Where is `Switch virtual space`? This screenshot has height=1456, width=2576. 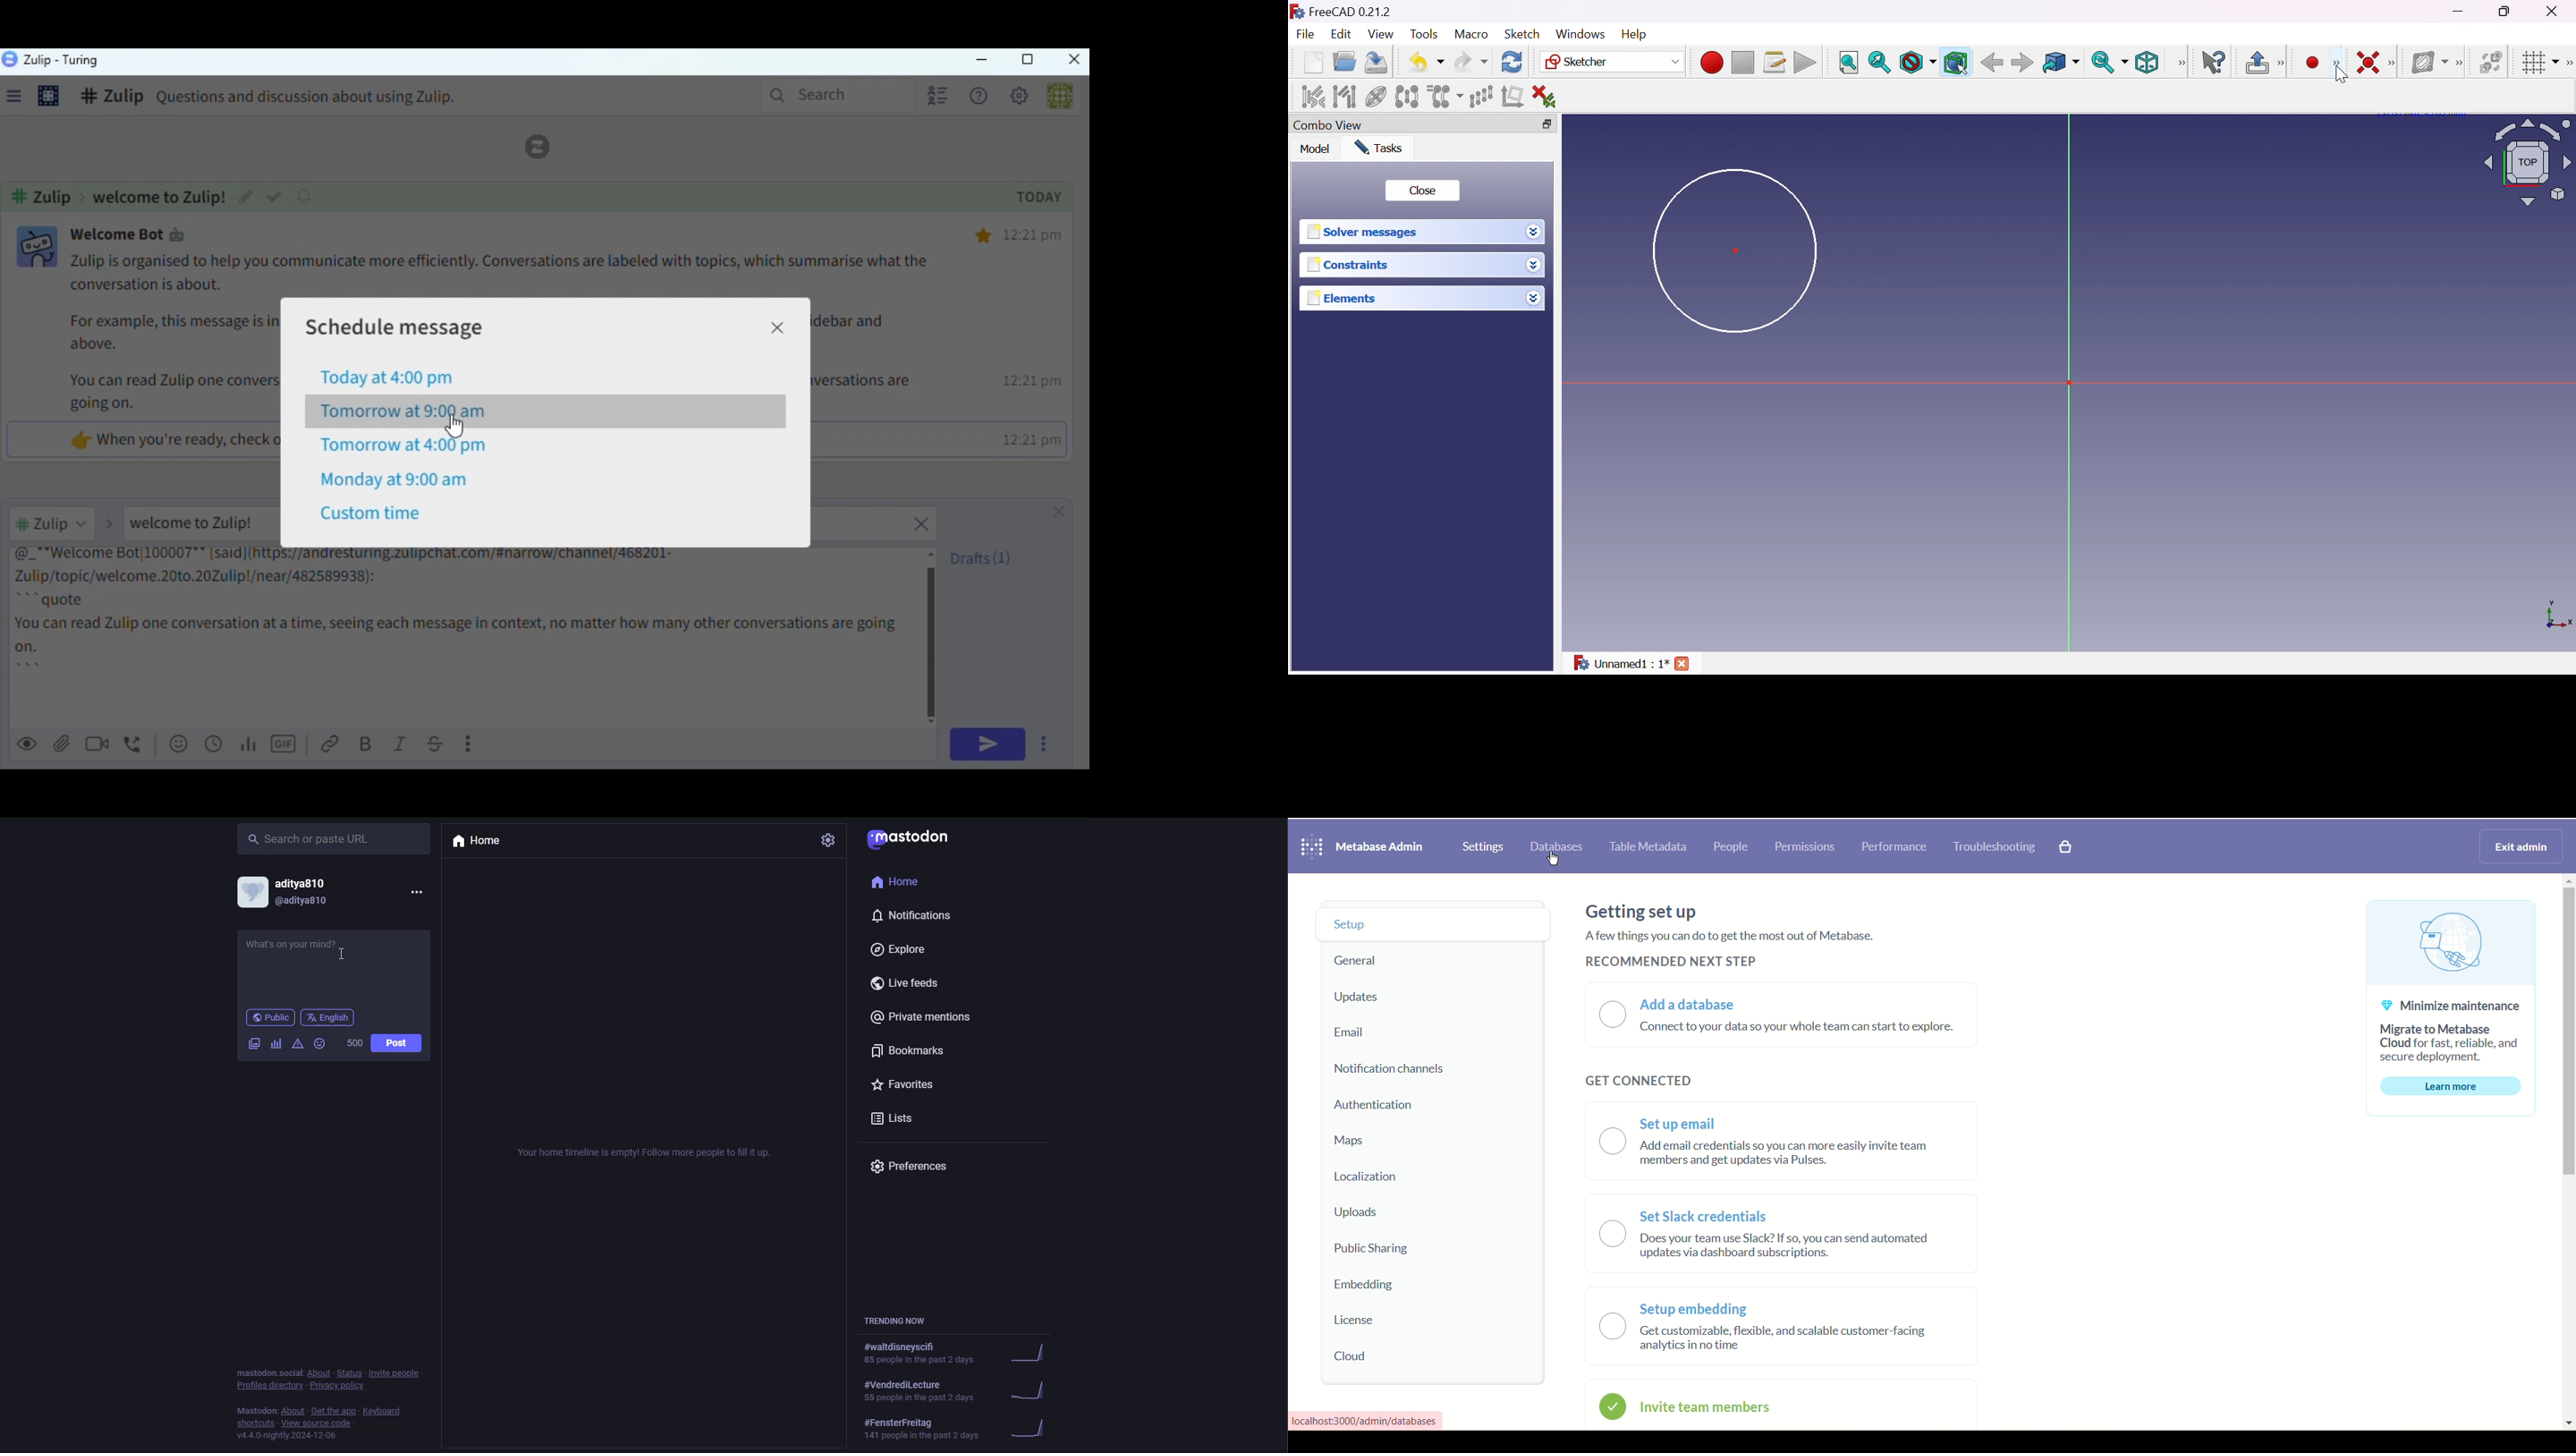 Switch virtual space is located at coordinates (2493, 62).